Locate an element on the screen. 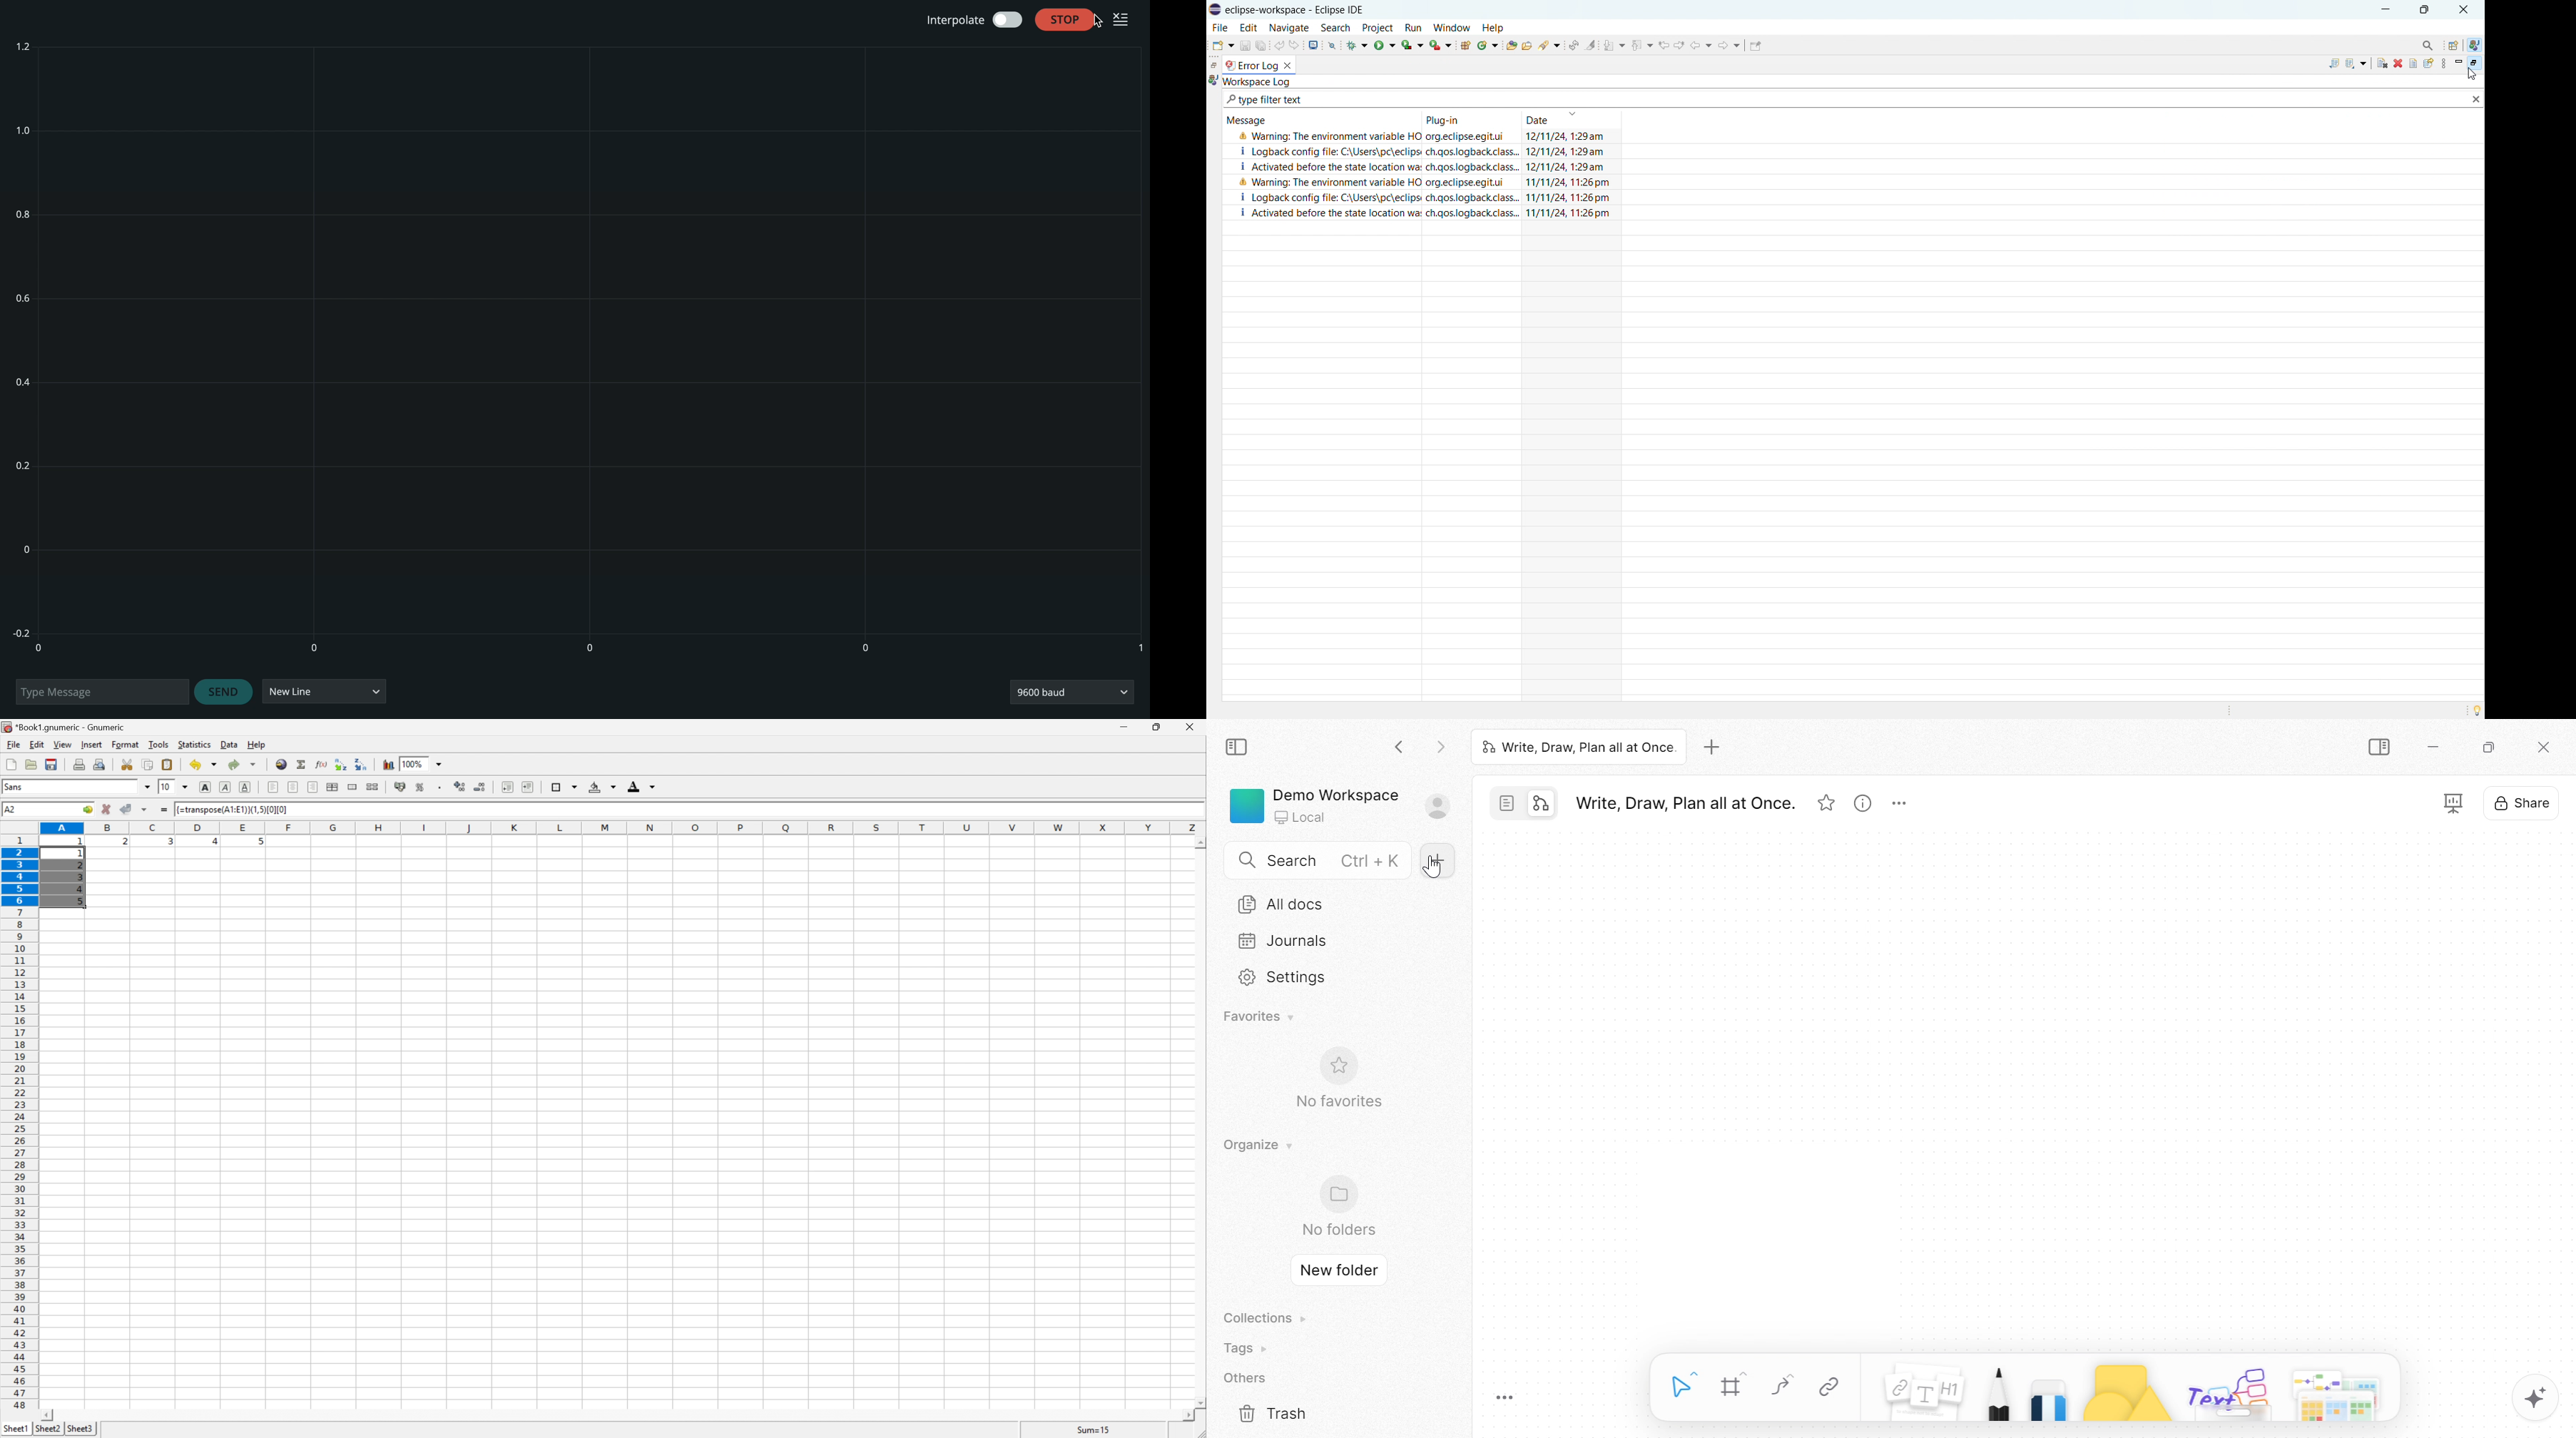  import log is located at coordinates (2356, 62).